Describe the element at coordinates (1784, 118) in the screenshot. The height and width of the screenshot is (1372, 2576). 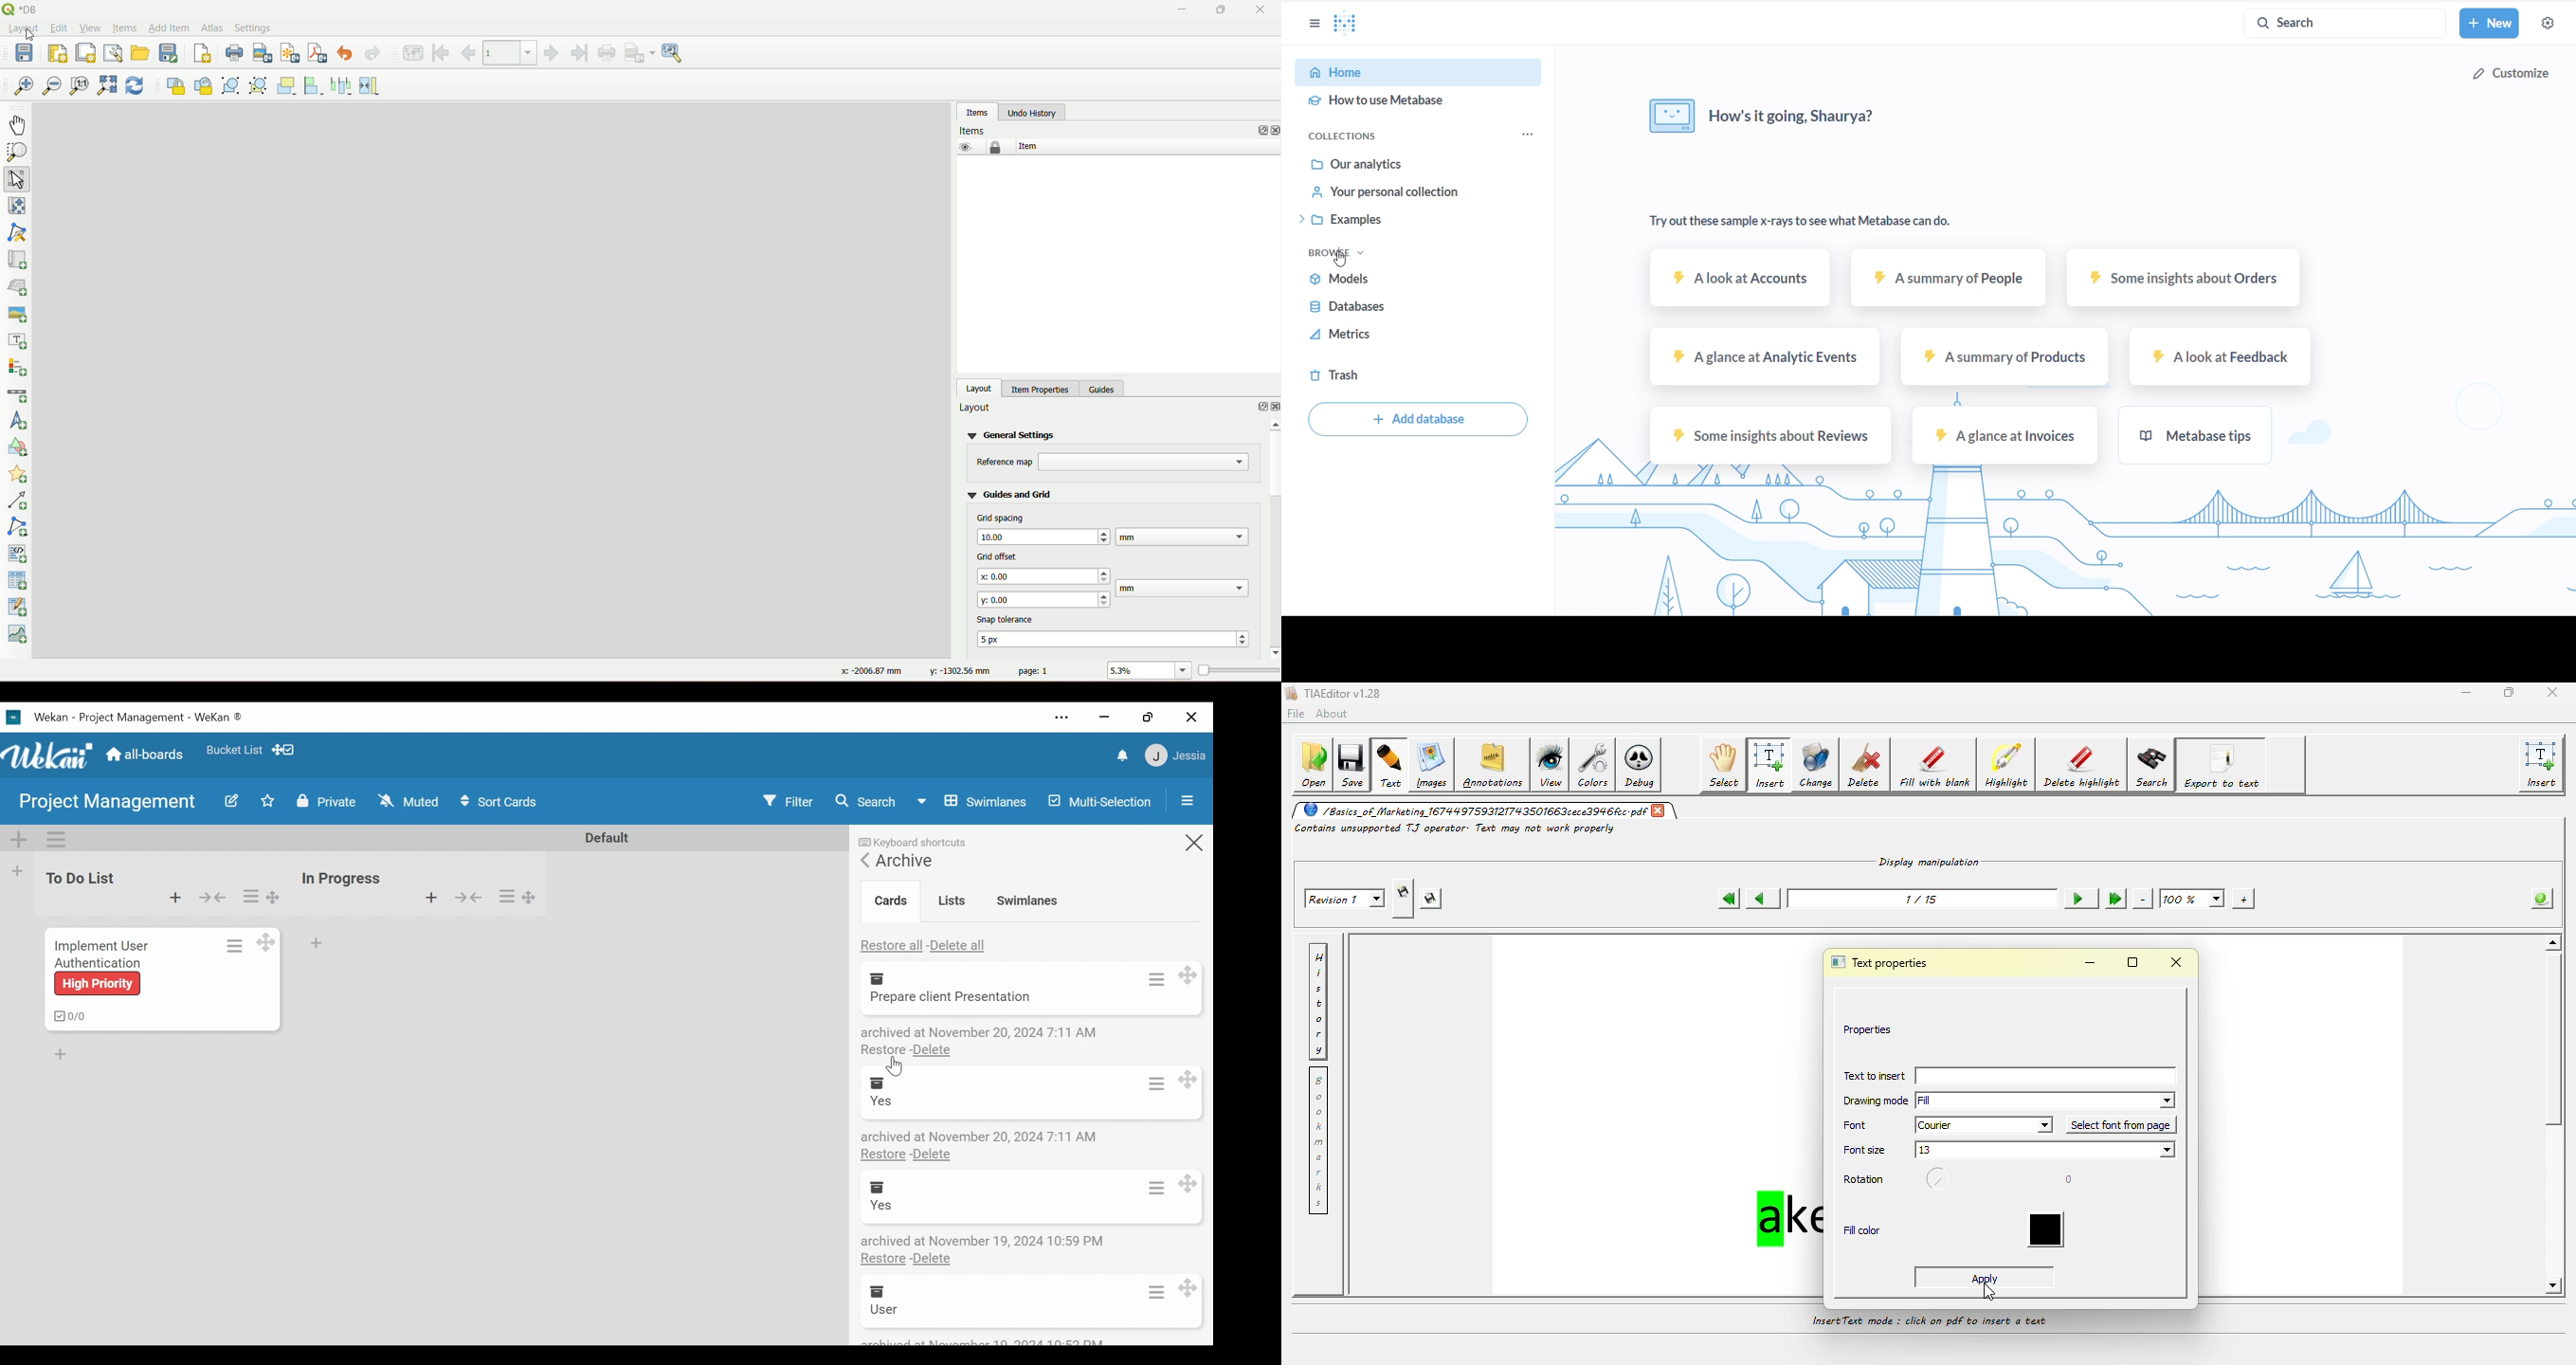
I see `how's it going, Shaurya?` at that location.